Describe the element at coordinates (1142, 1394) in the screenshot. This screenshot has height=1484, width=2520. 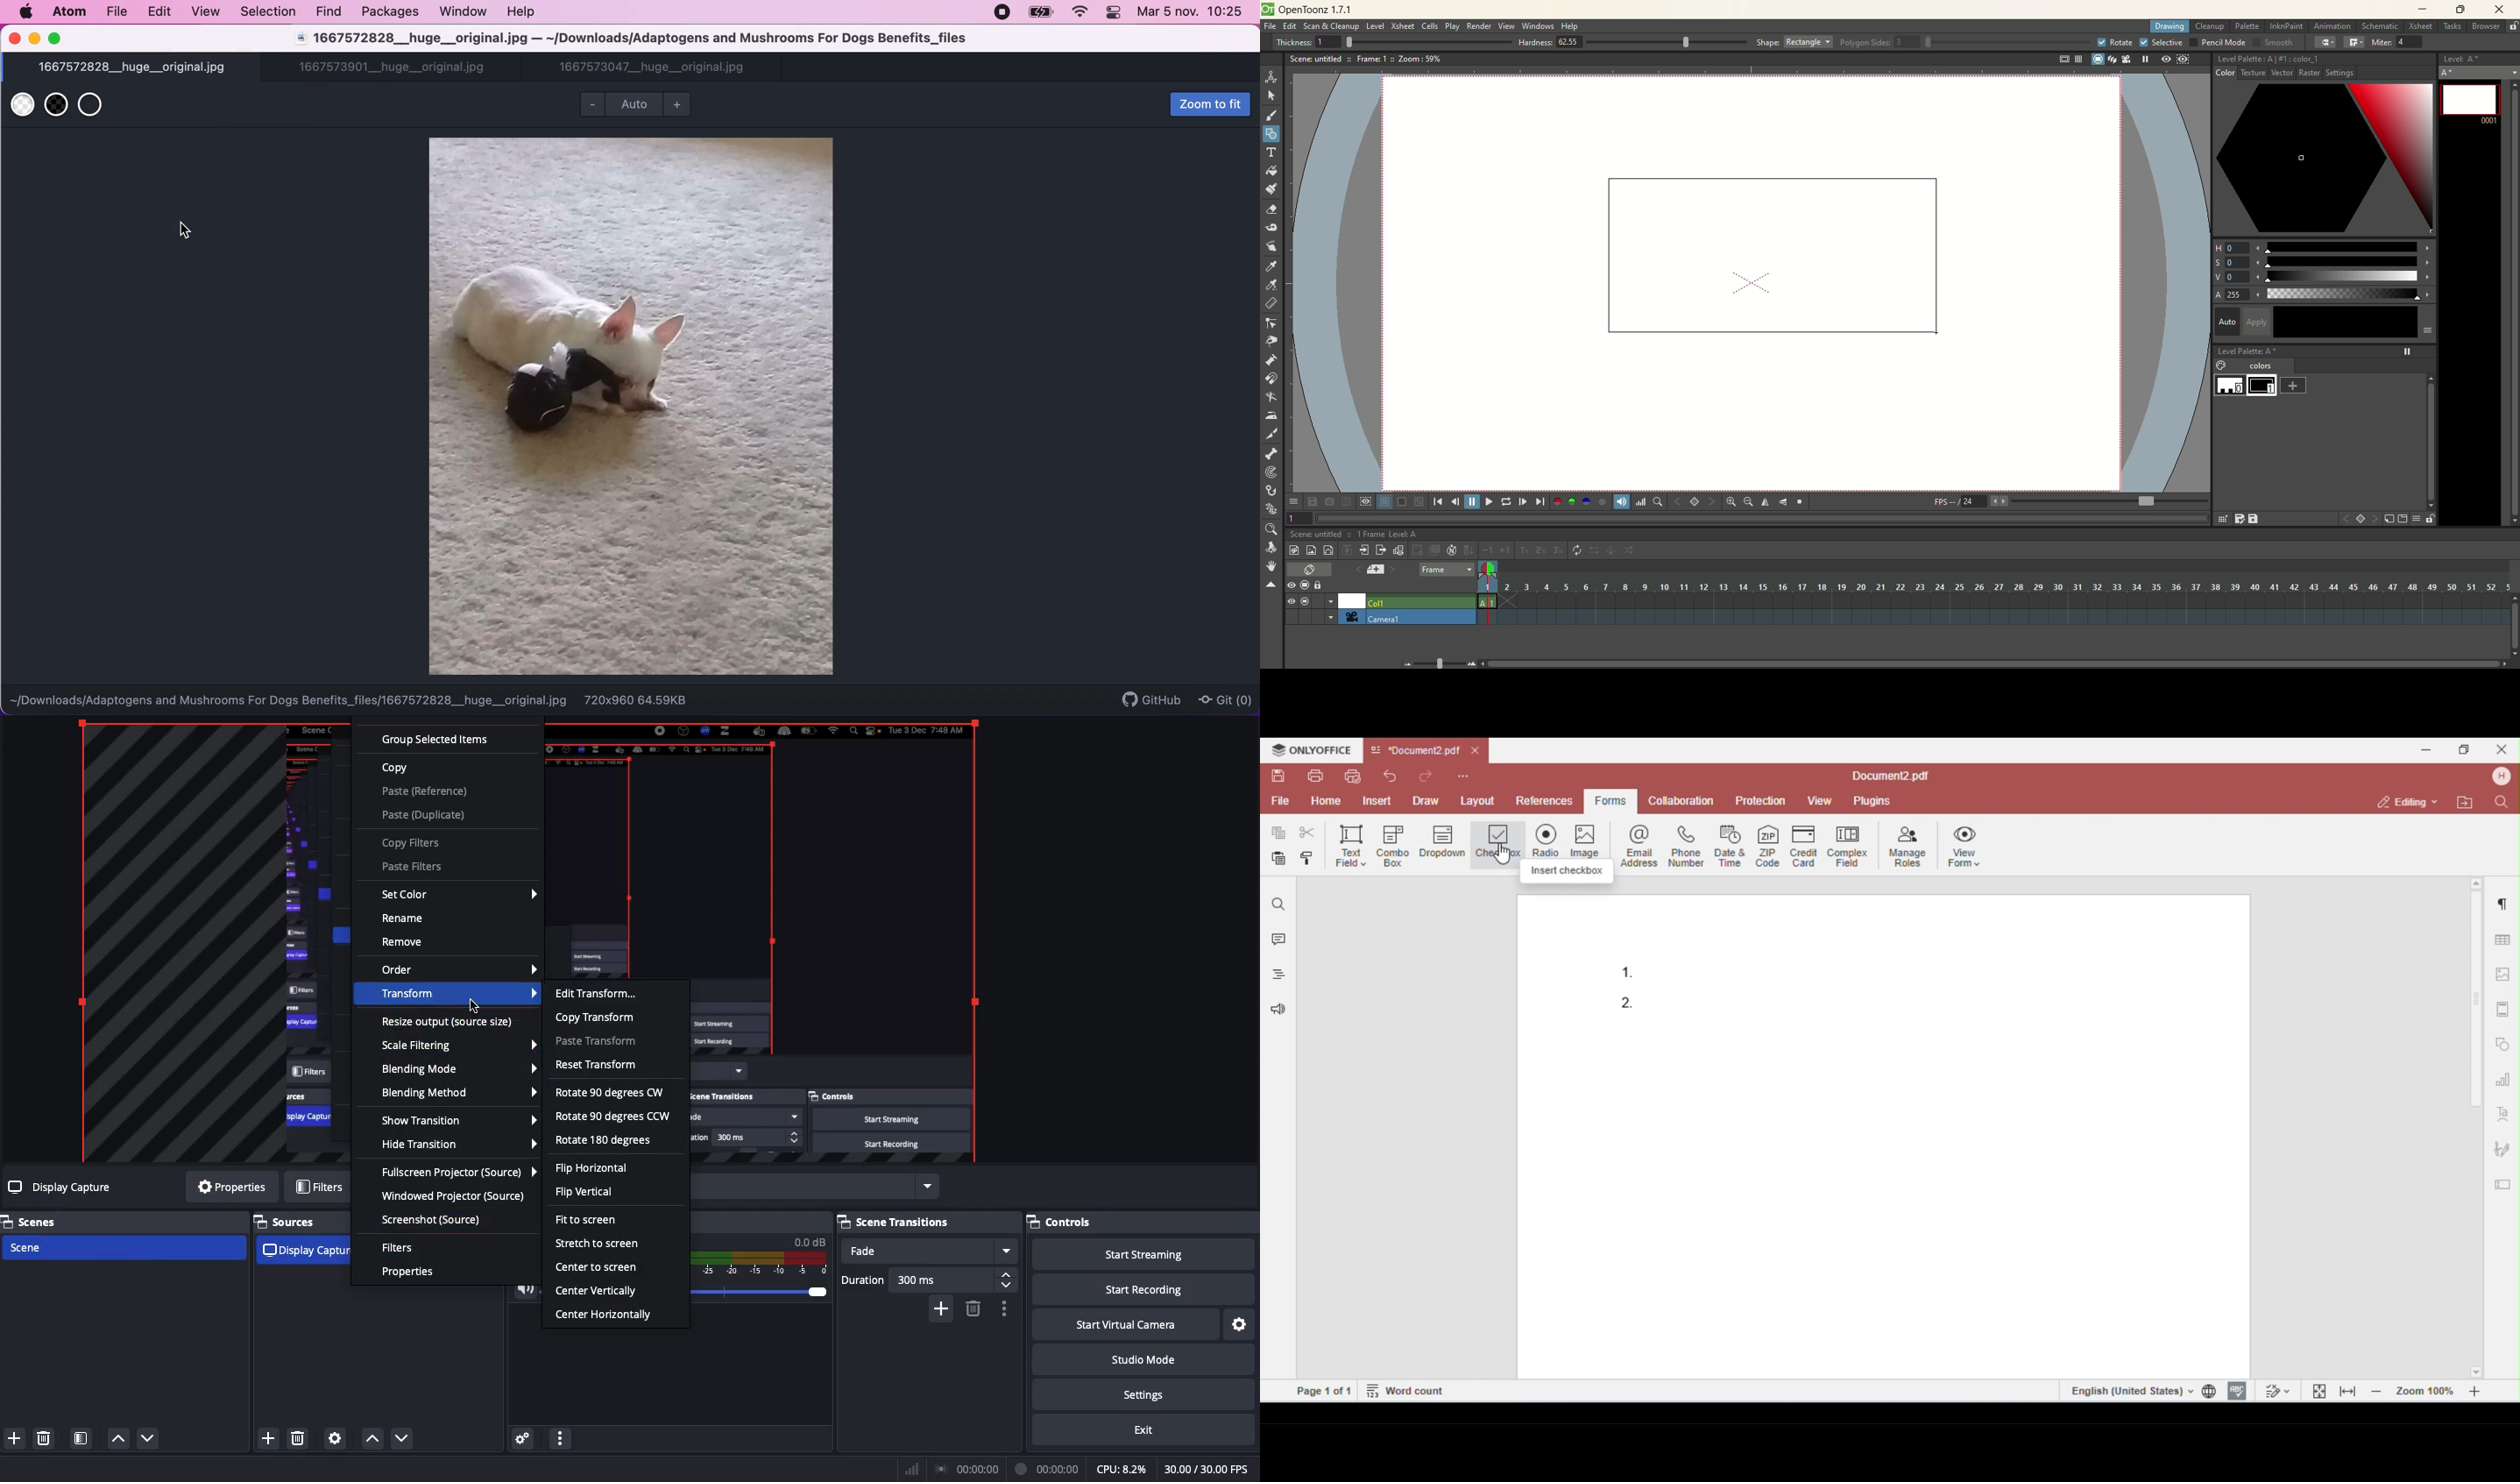
I see `Settings` at that location.